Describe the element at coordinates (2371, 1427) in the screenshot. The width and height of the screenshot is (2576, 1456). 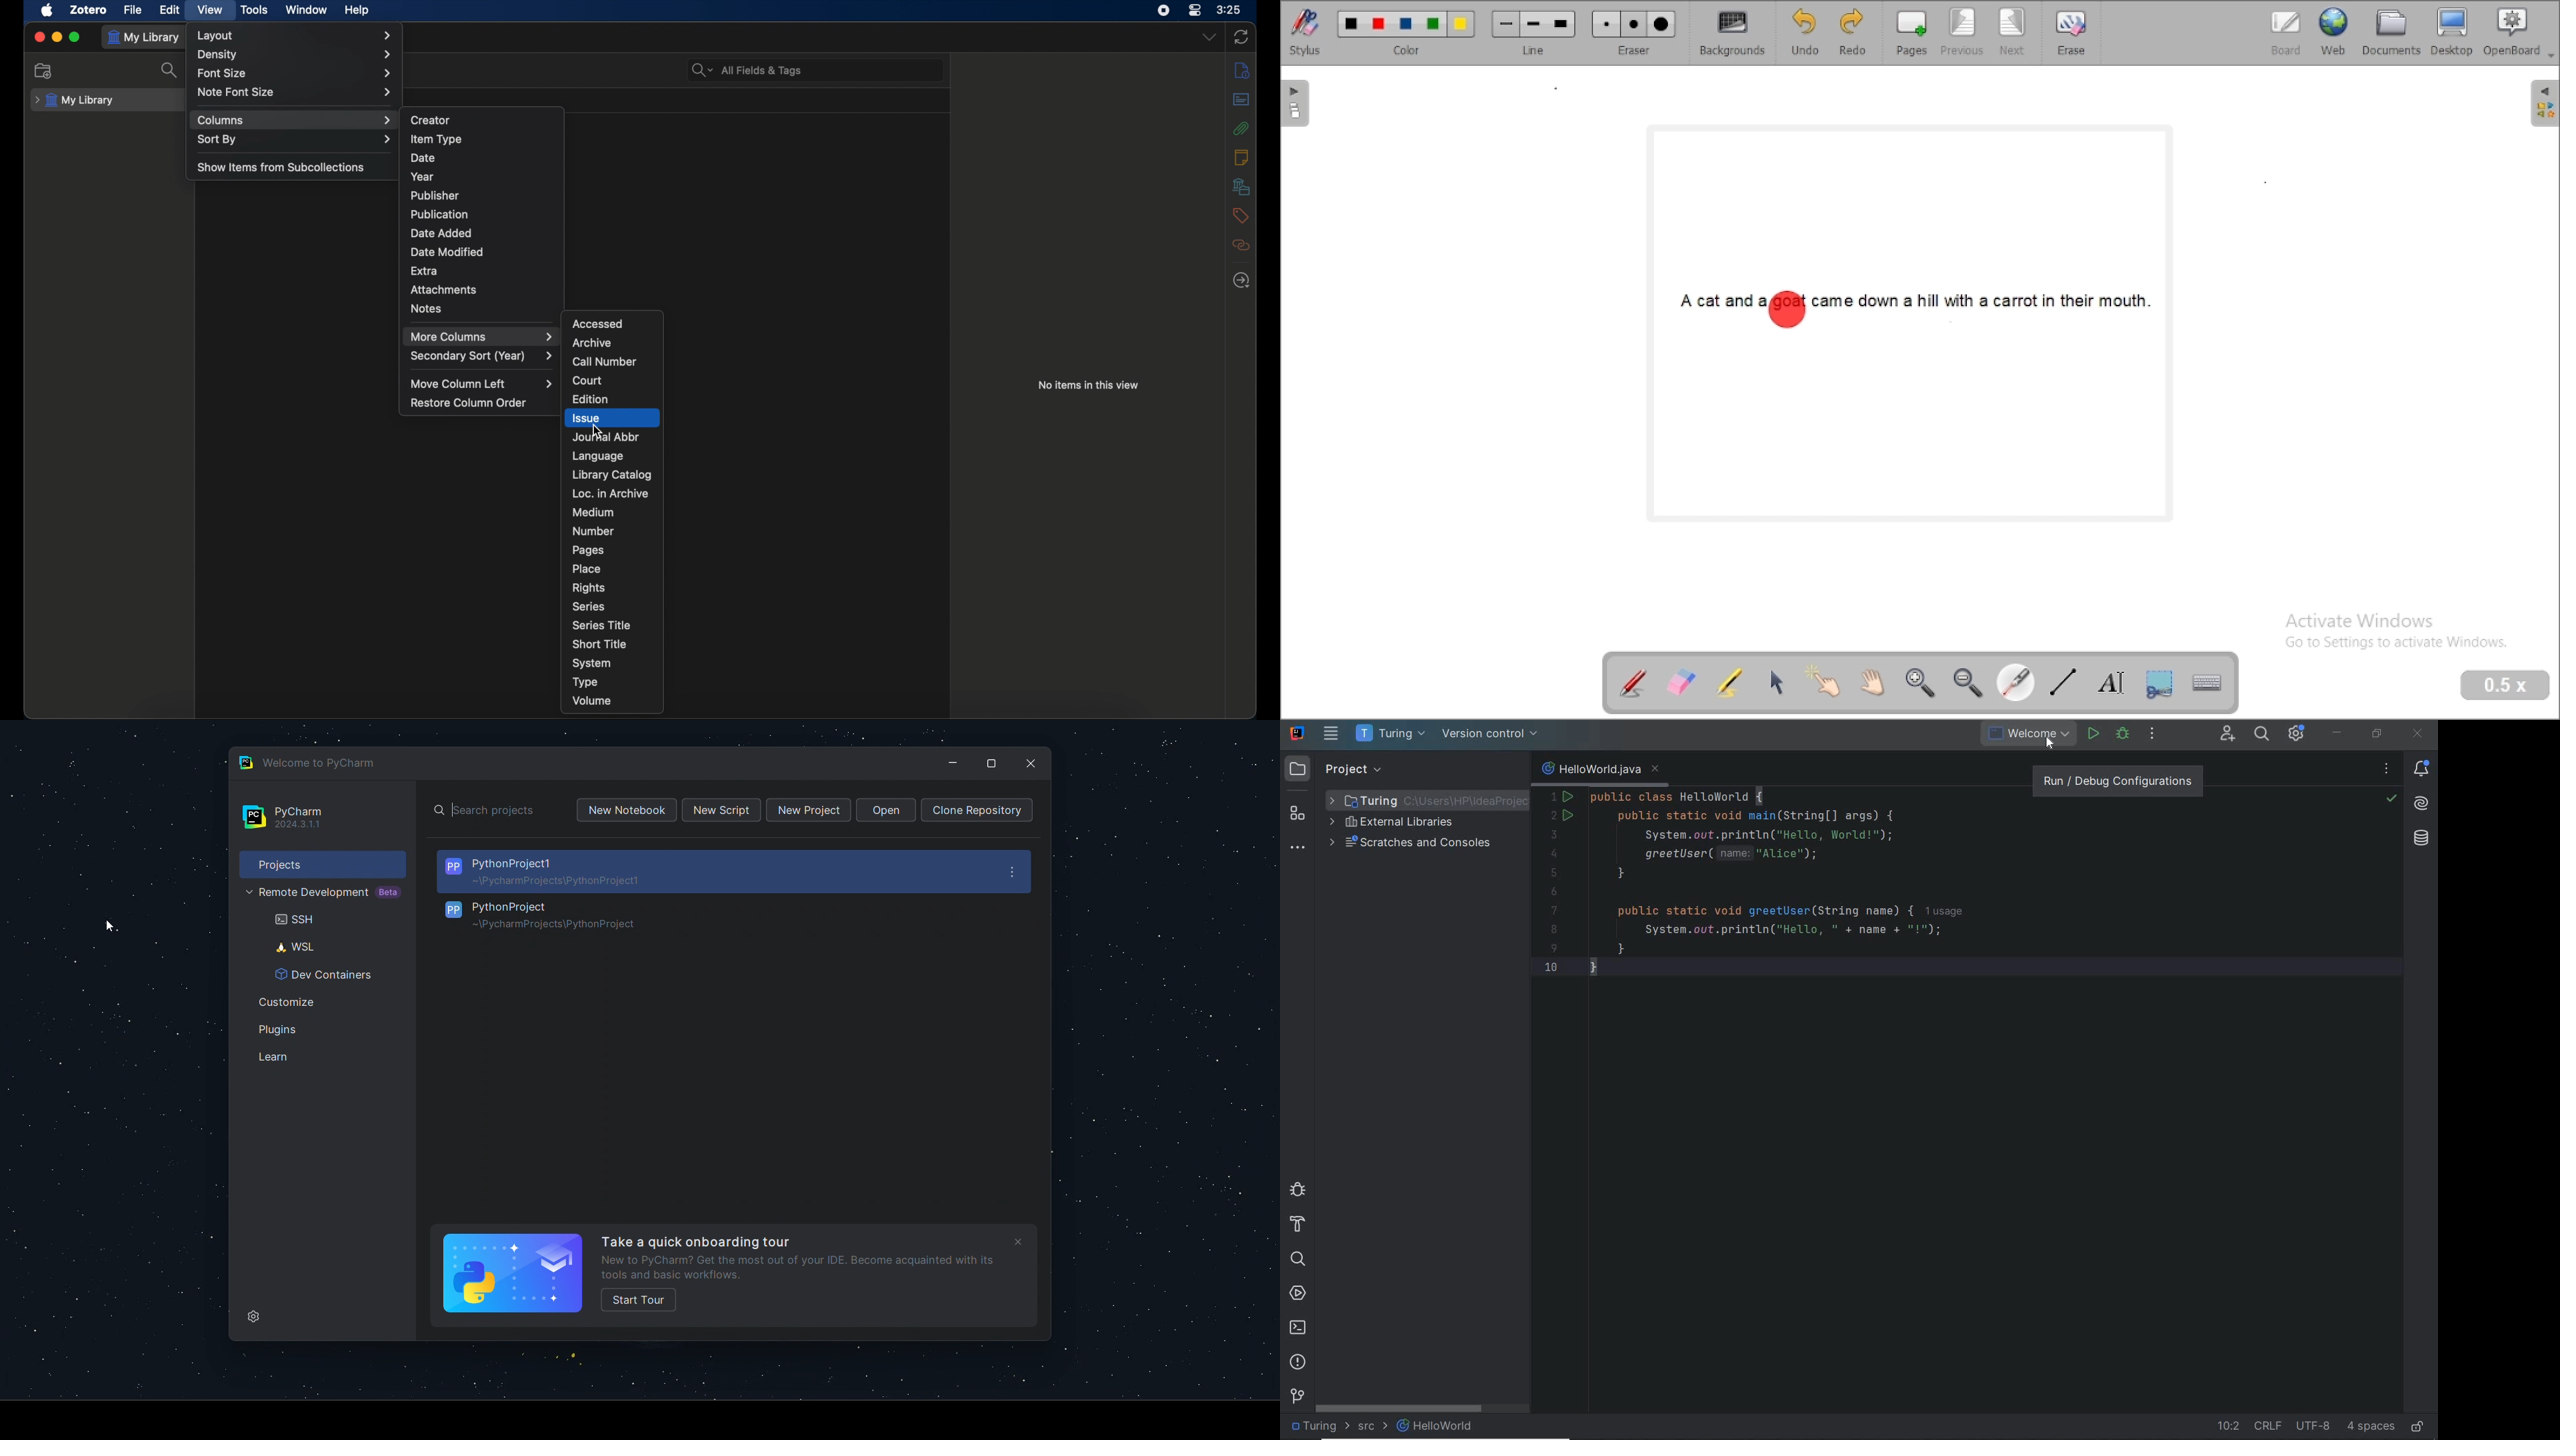
I see `indent` at that location.